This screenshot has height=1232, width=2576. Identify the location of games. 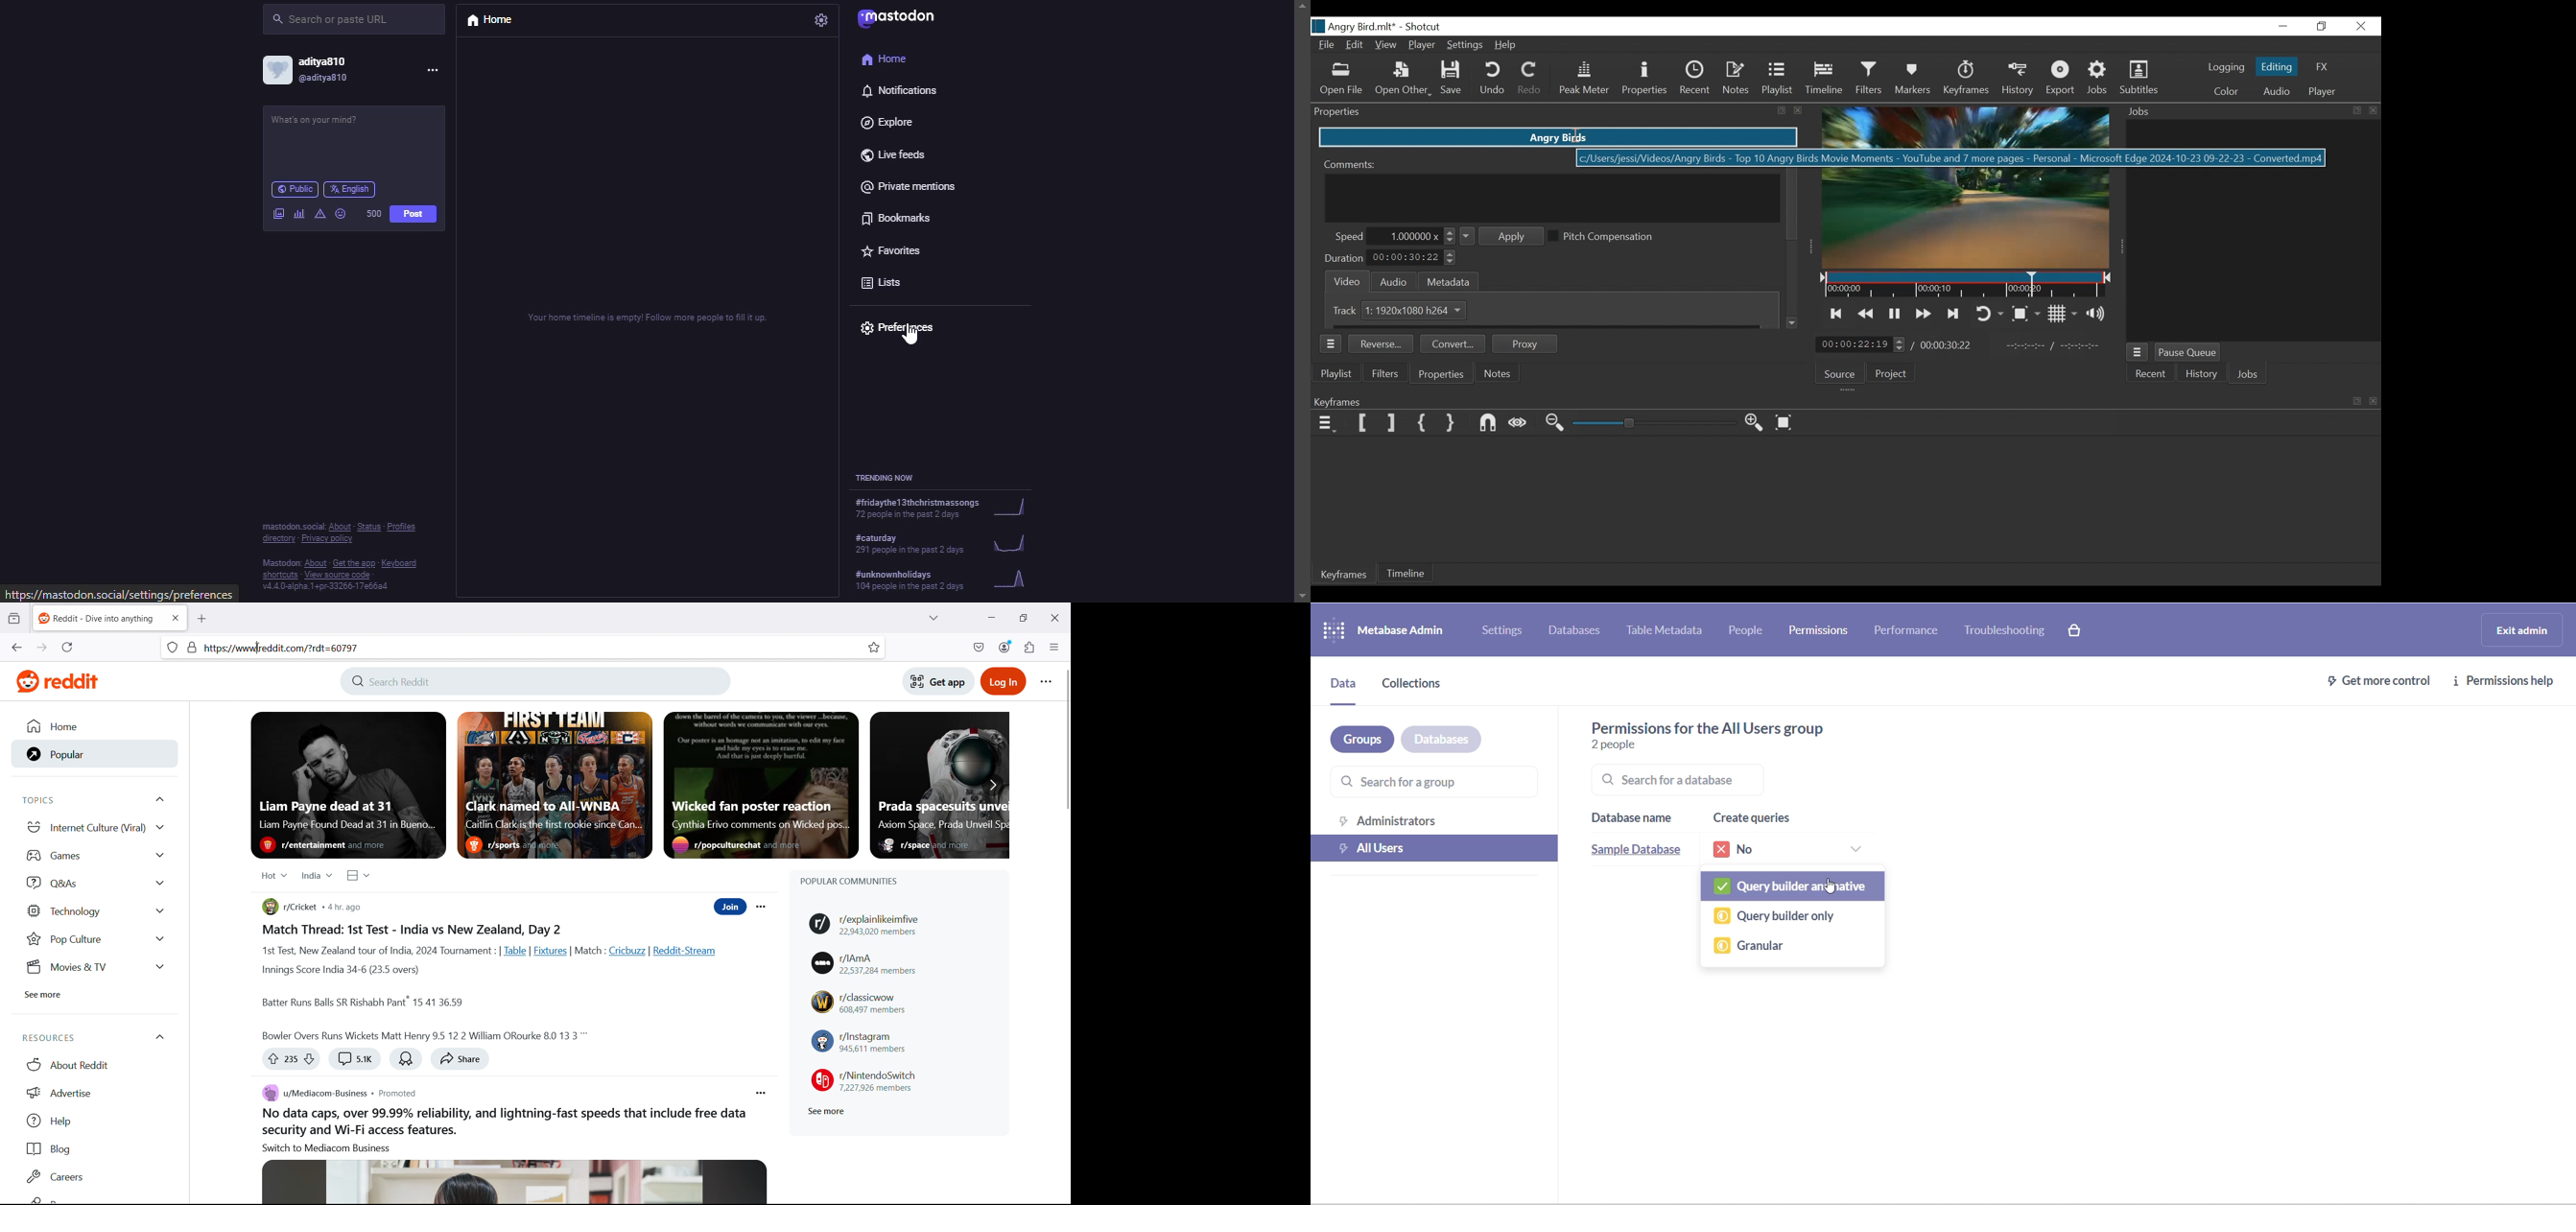
(97, 854).